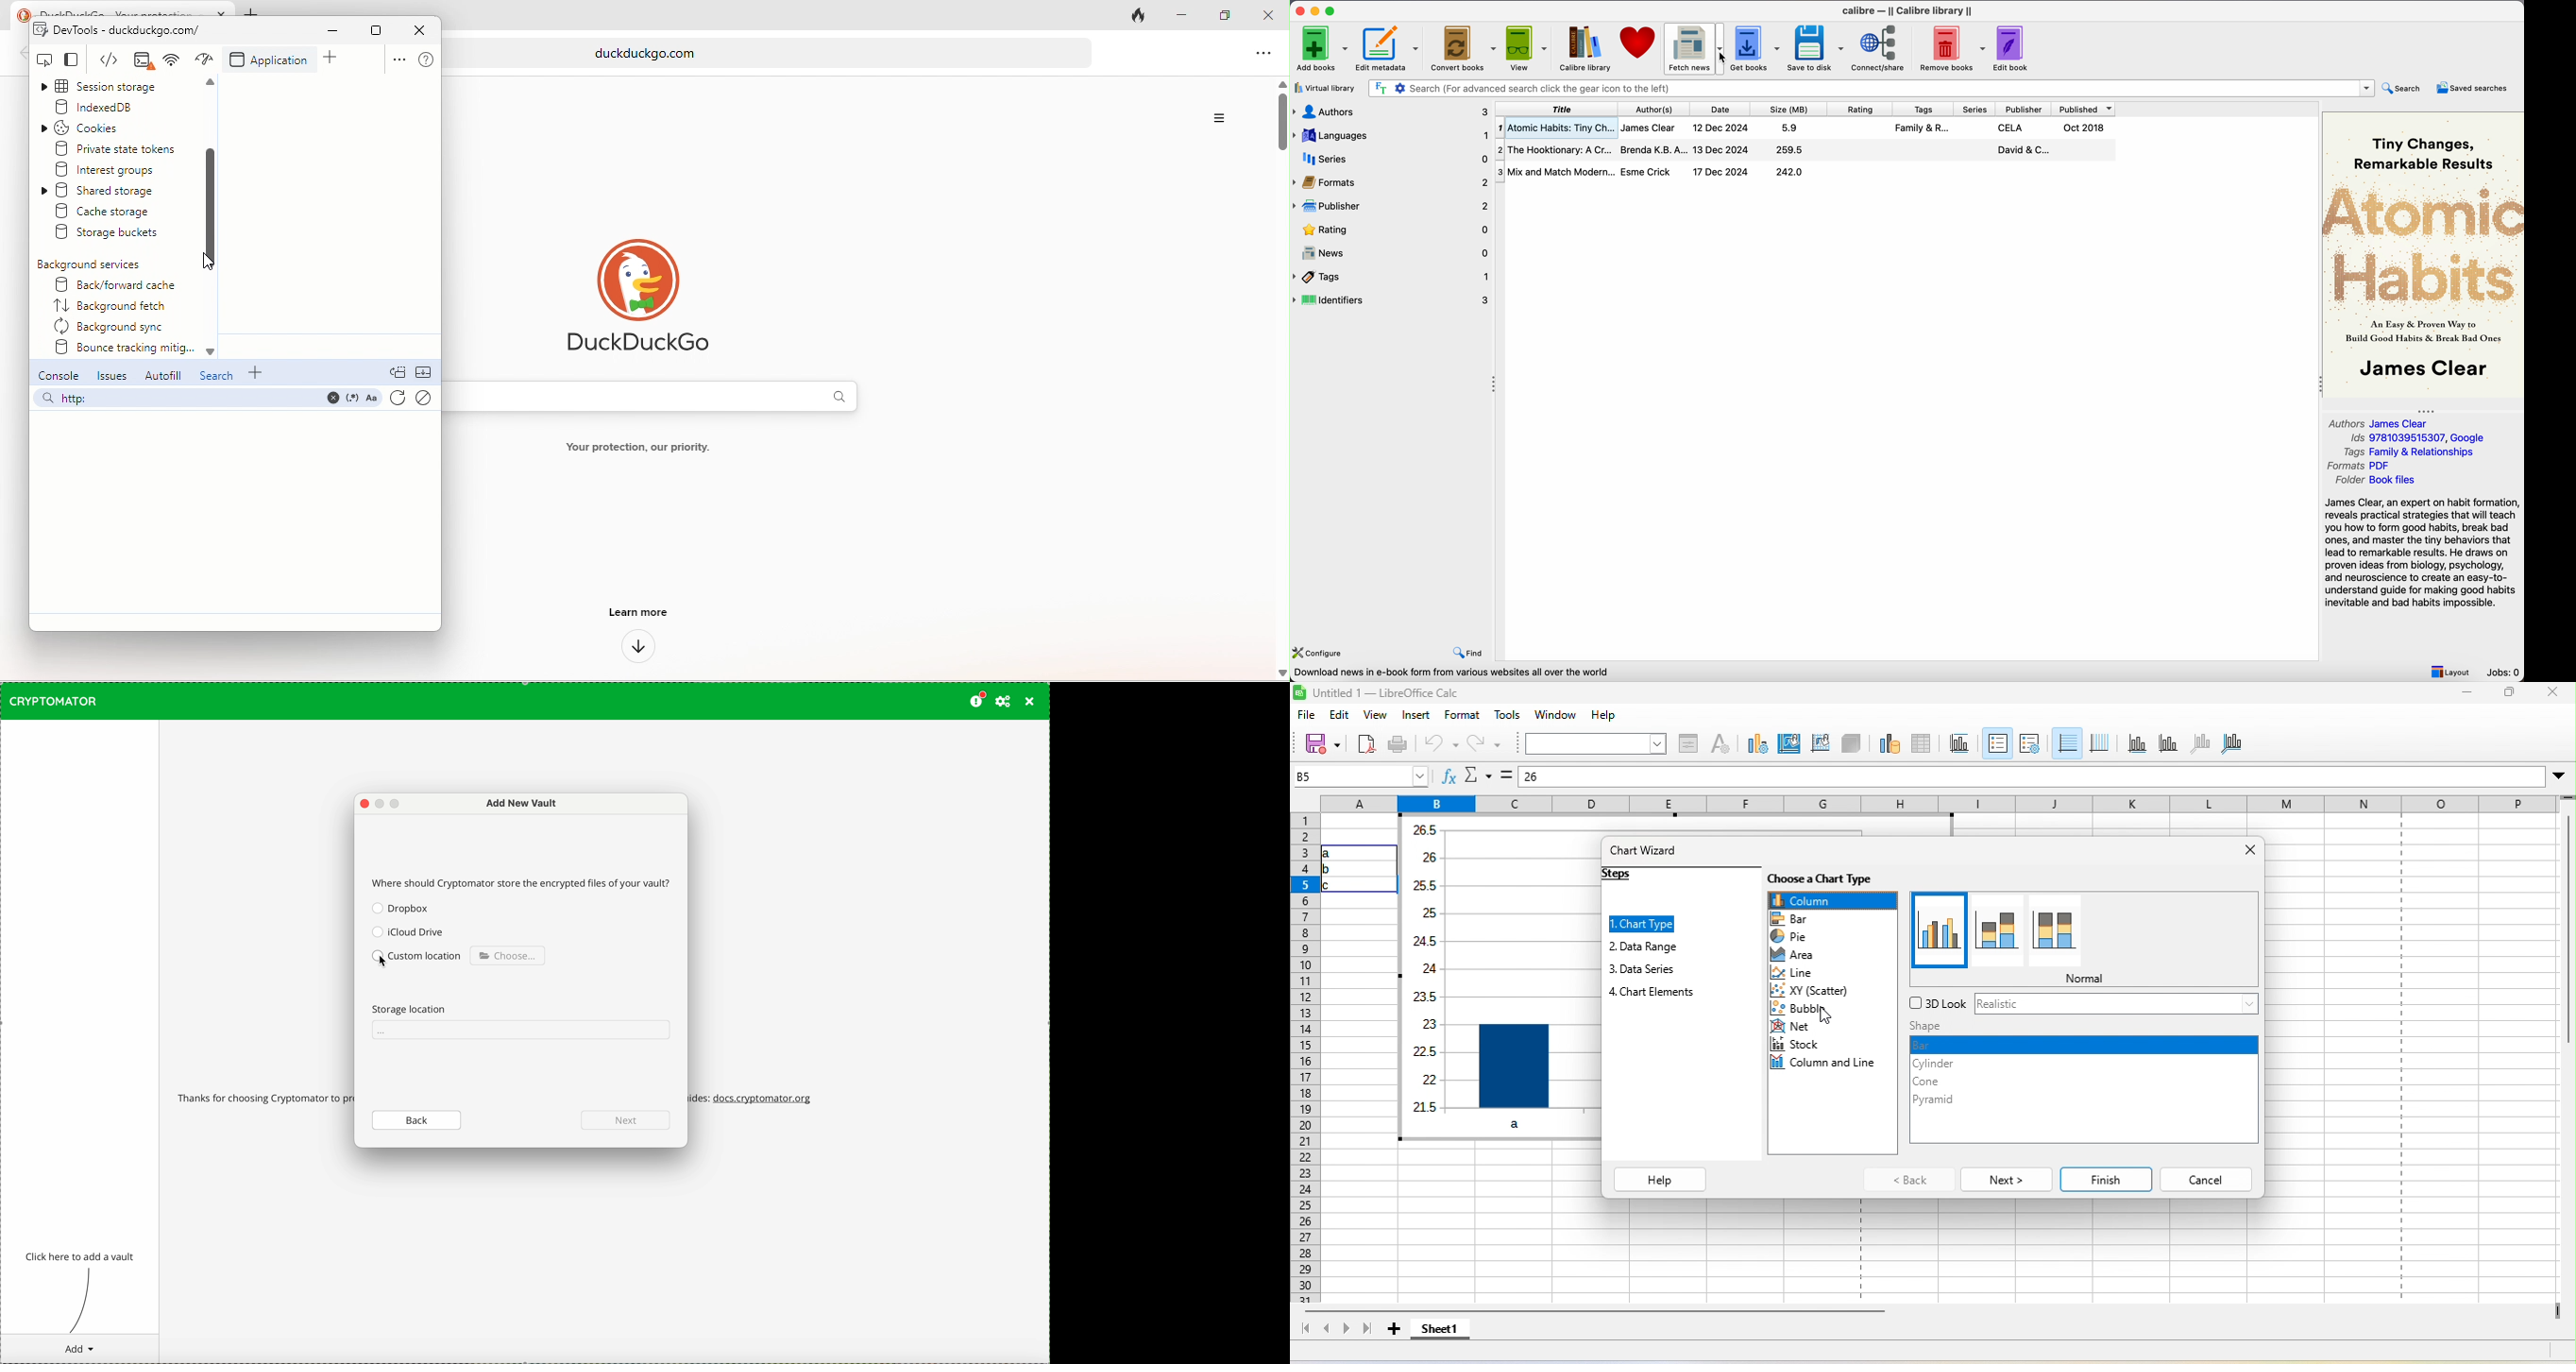 This screenshot has height=1372, width=2576. I want to click on next sheet, so click(1347, 1333).